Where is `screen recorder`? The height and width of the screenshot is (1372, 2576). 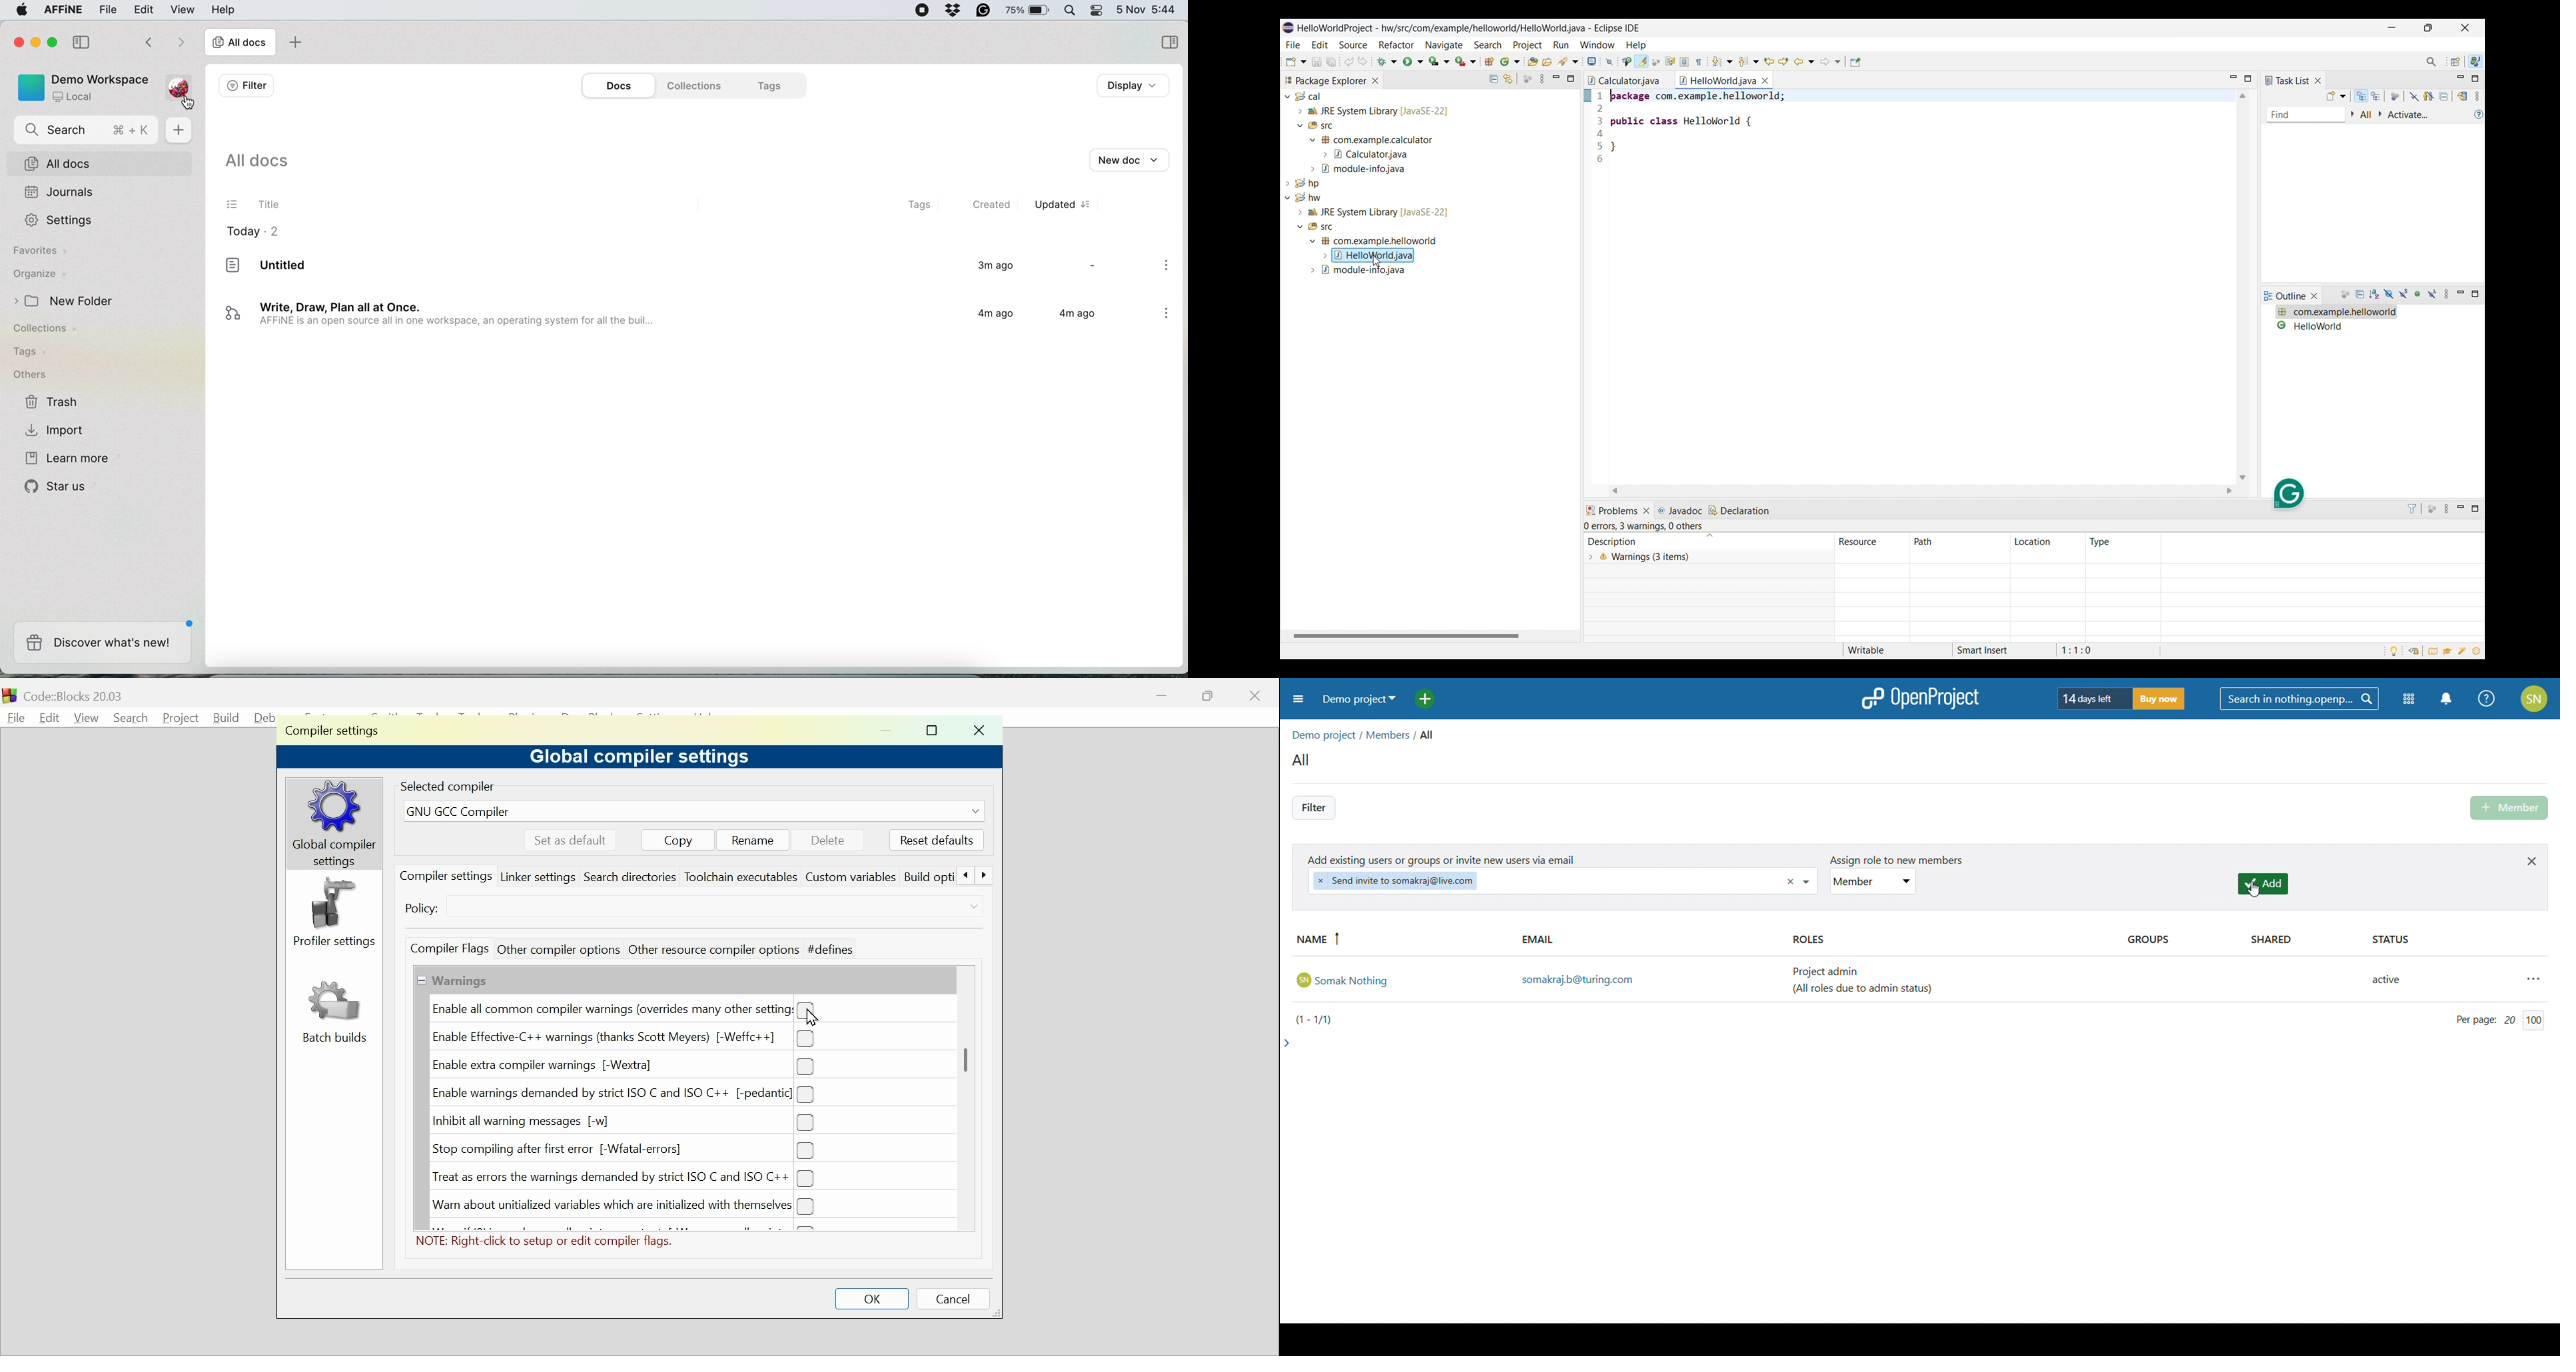
screen recorder is located at coordinates (919, 10).